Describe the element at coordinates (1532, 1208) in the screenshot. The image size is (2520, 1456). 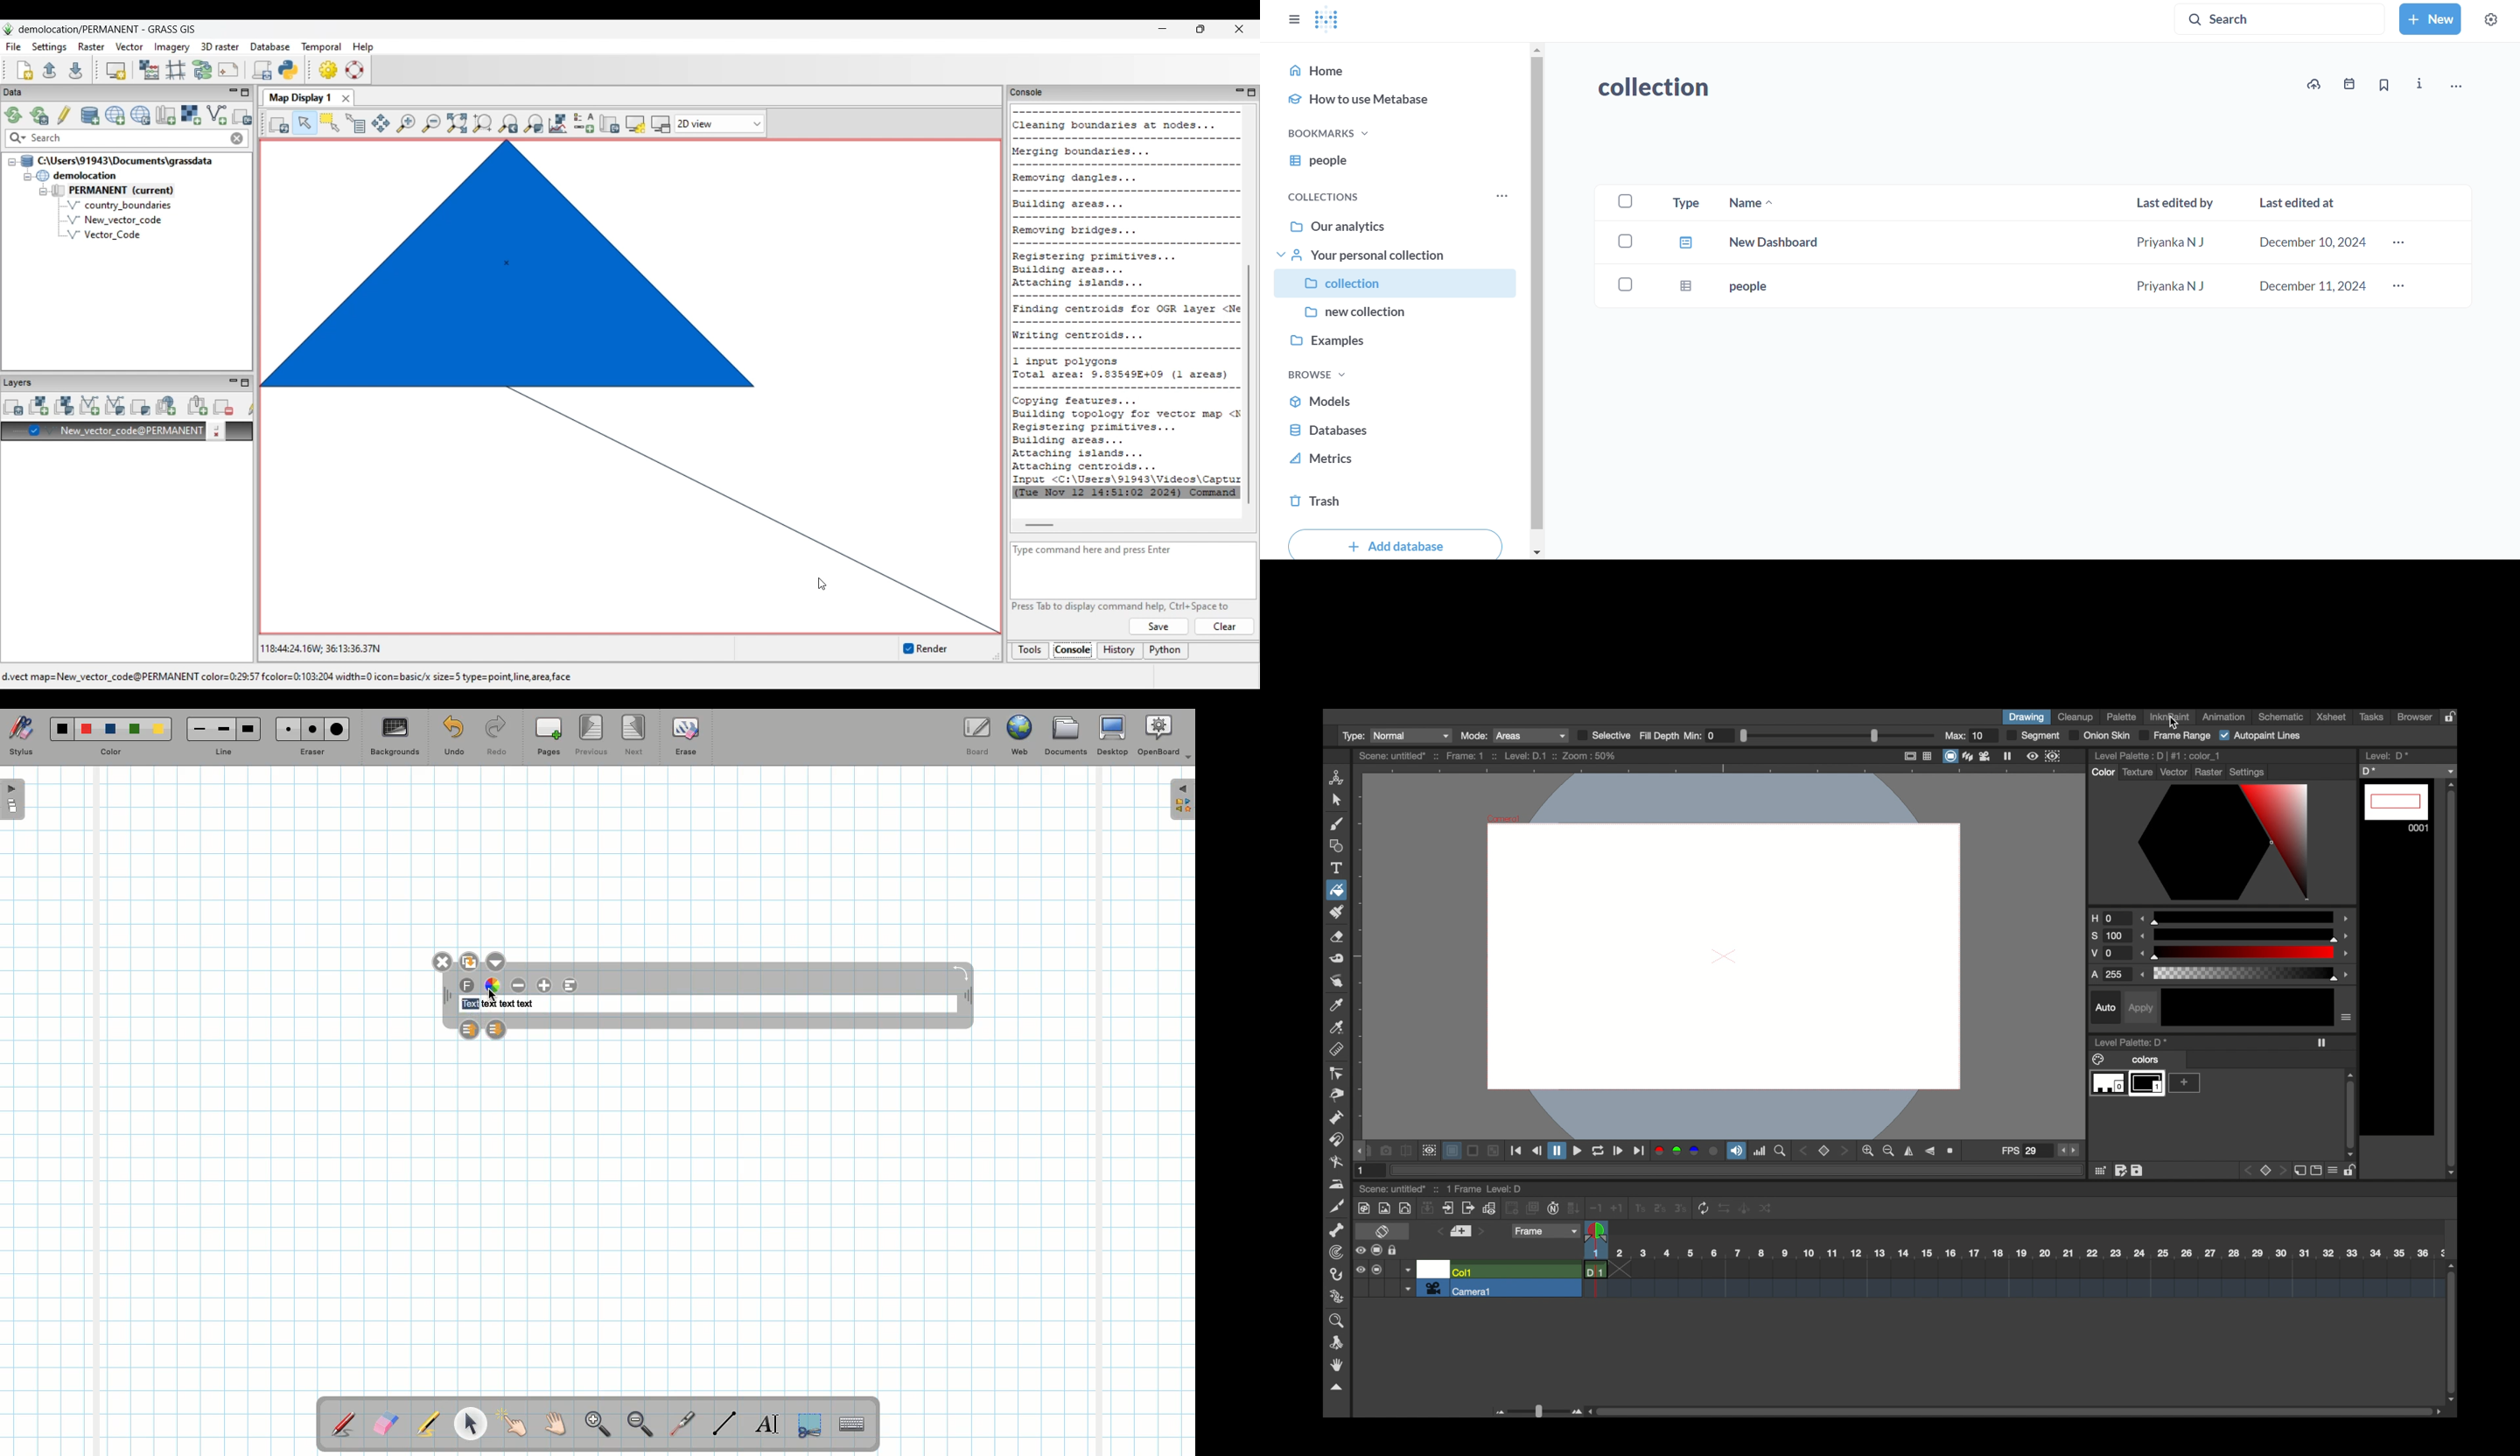
I see `screens` at that location.